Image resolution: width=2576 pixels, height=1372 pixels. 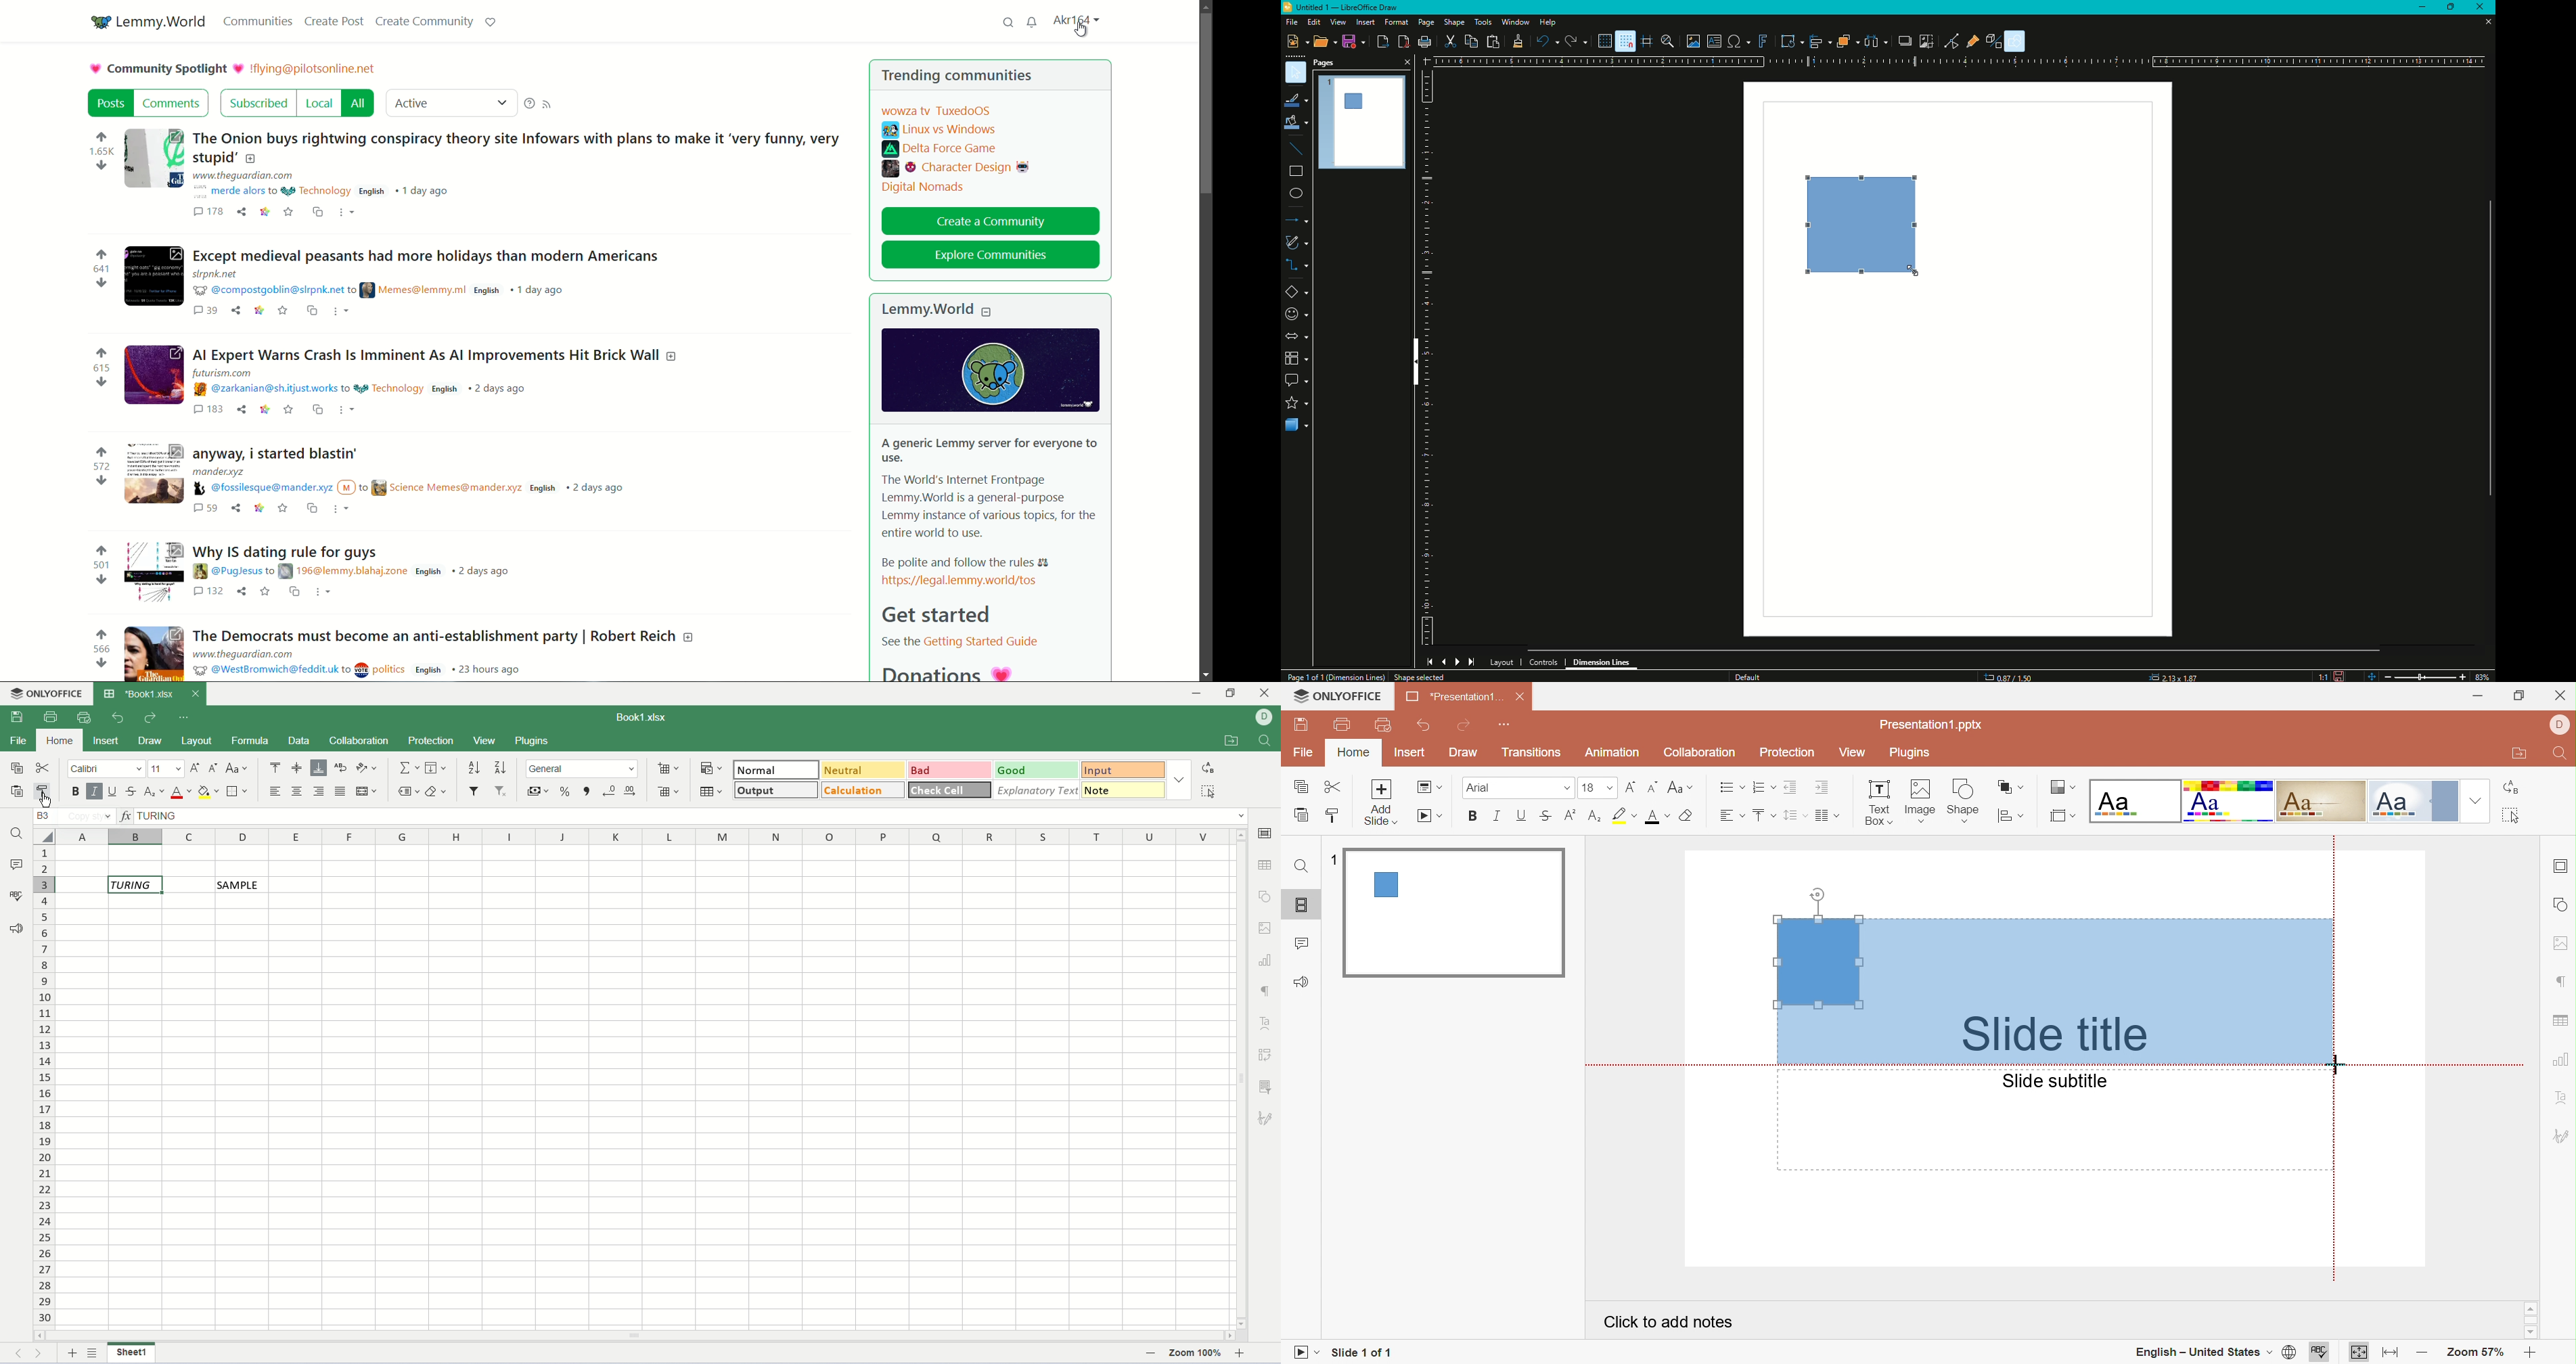 I want to click on cursor, so click(x=44, y=804).